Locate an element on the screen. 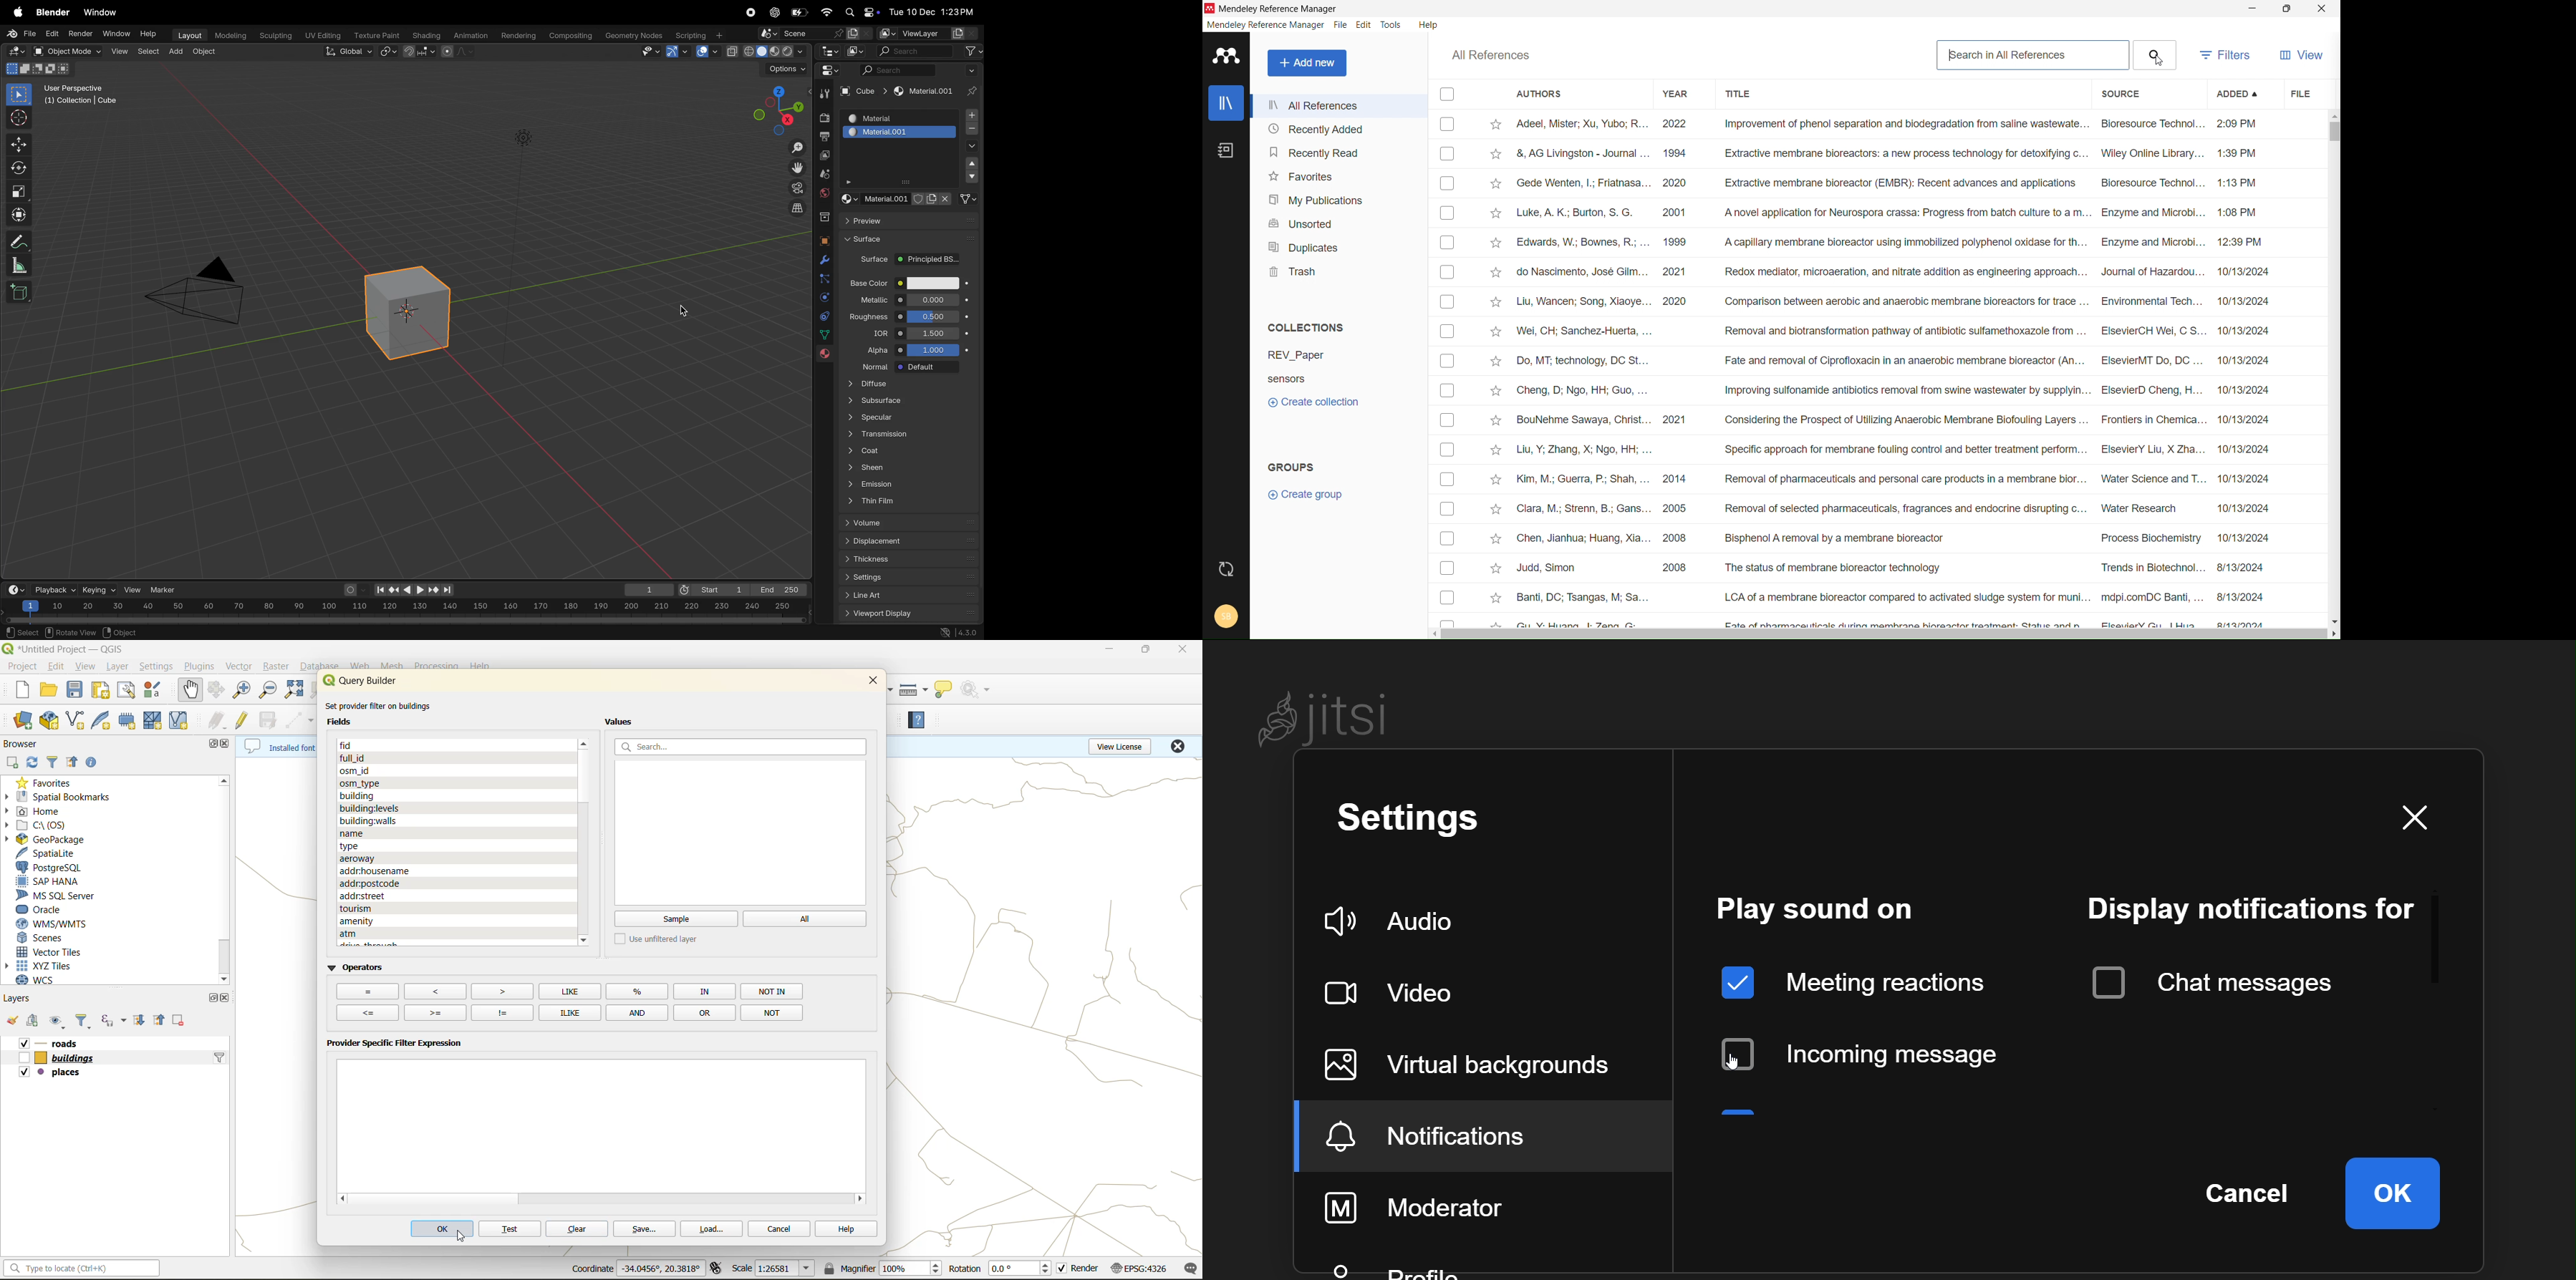 The width and height of the screenshot is (2576, 1288). file is located at coordinates (2312, 94).